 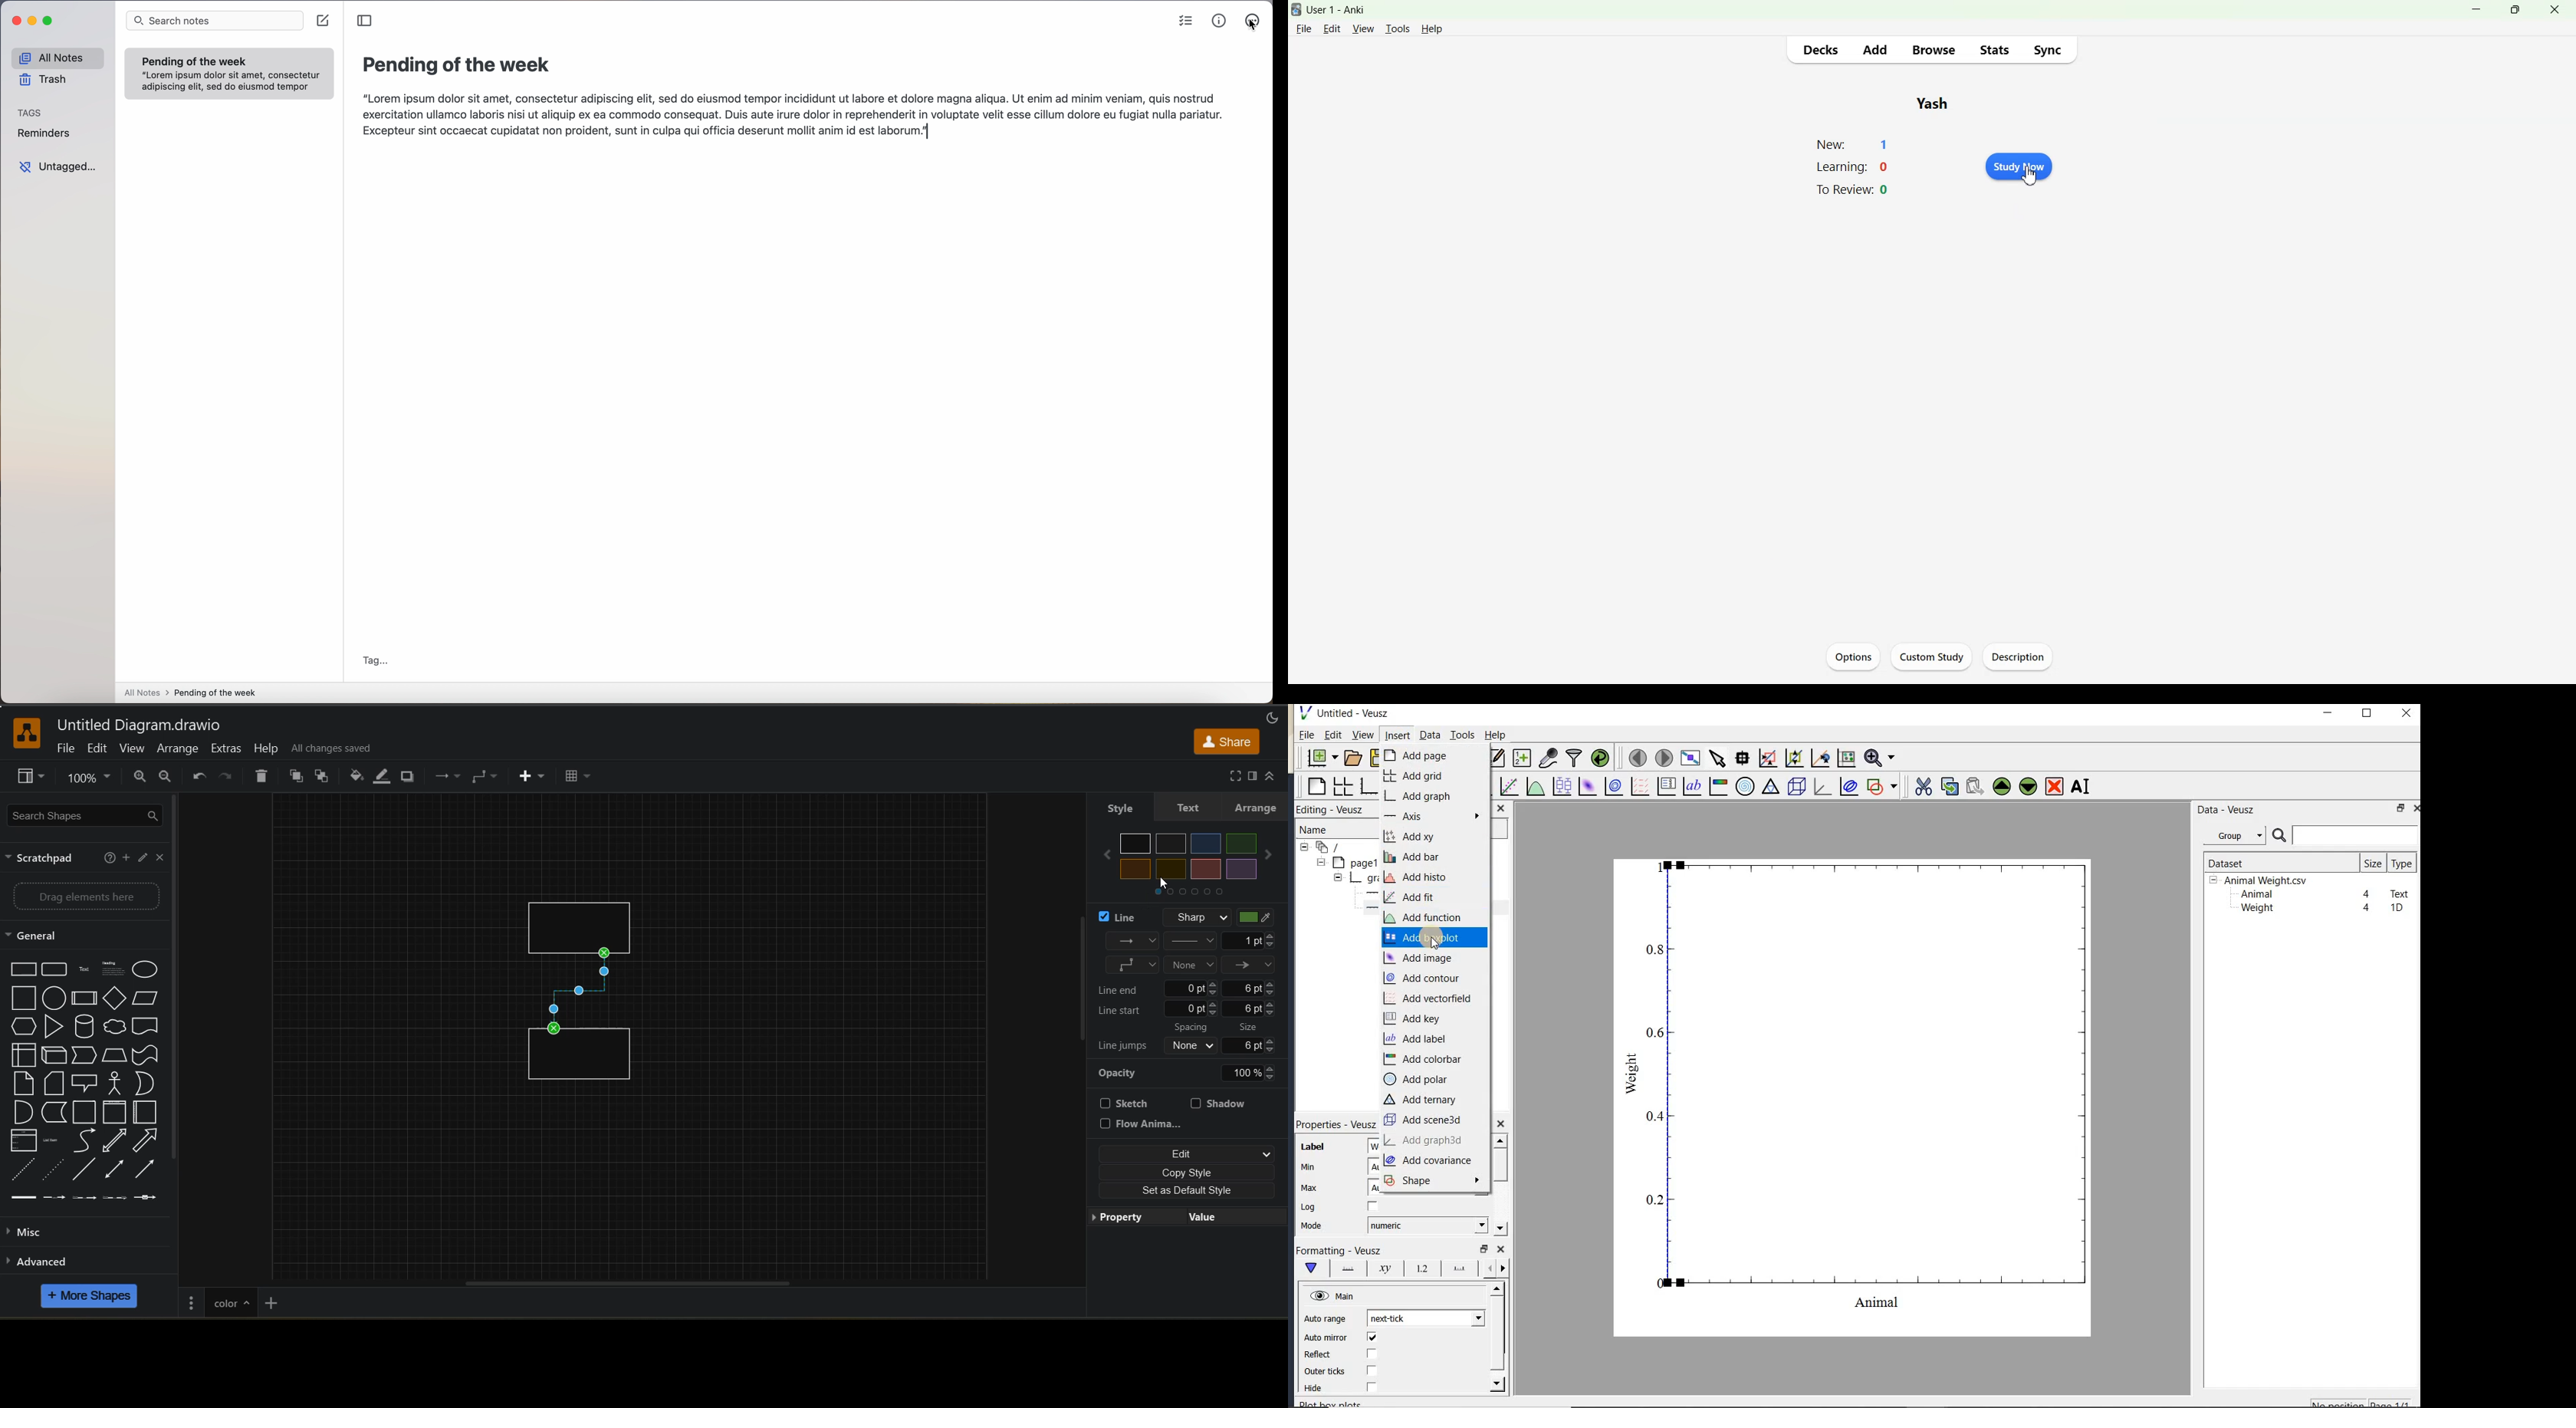 What do you see at coordinates (147, 1140) in the screenshot?
I see `Arrow` at bounding box center [147, 1140].